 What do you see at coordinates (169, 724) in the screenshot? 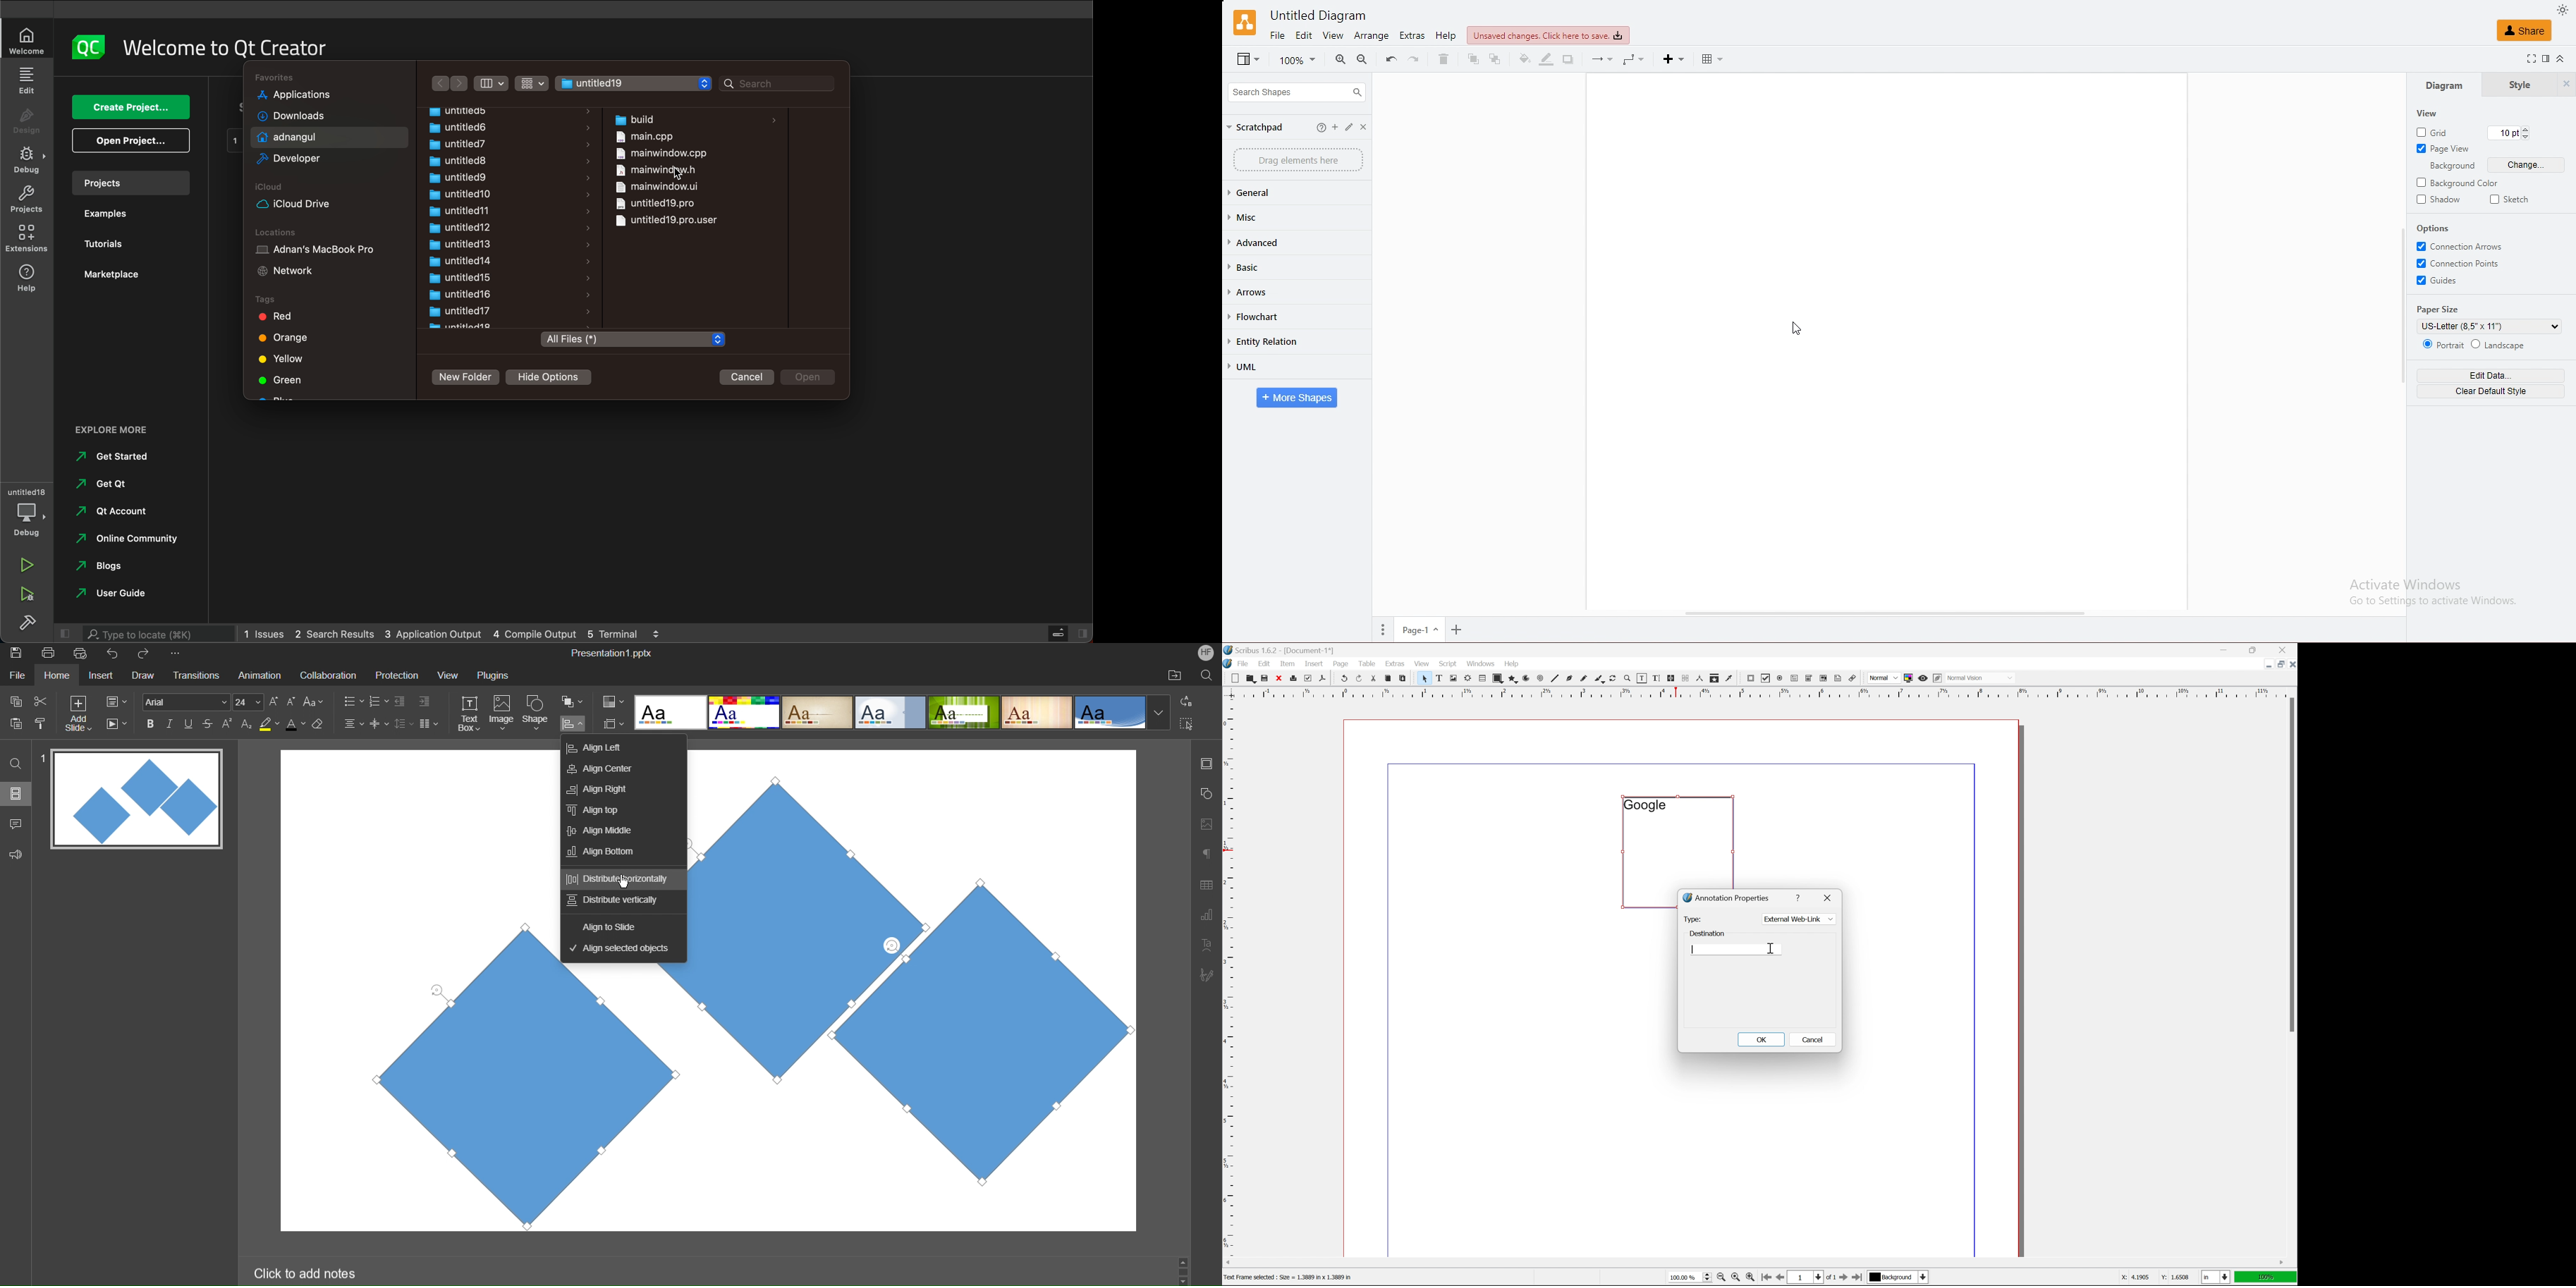
I see `Italic` at bounding box center [169, 724].